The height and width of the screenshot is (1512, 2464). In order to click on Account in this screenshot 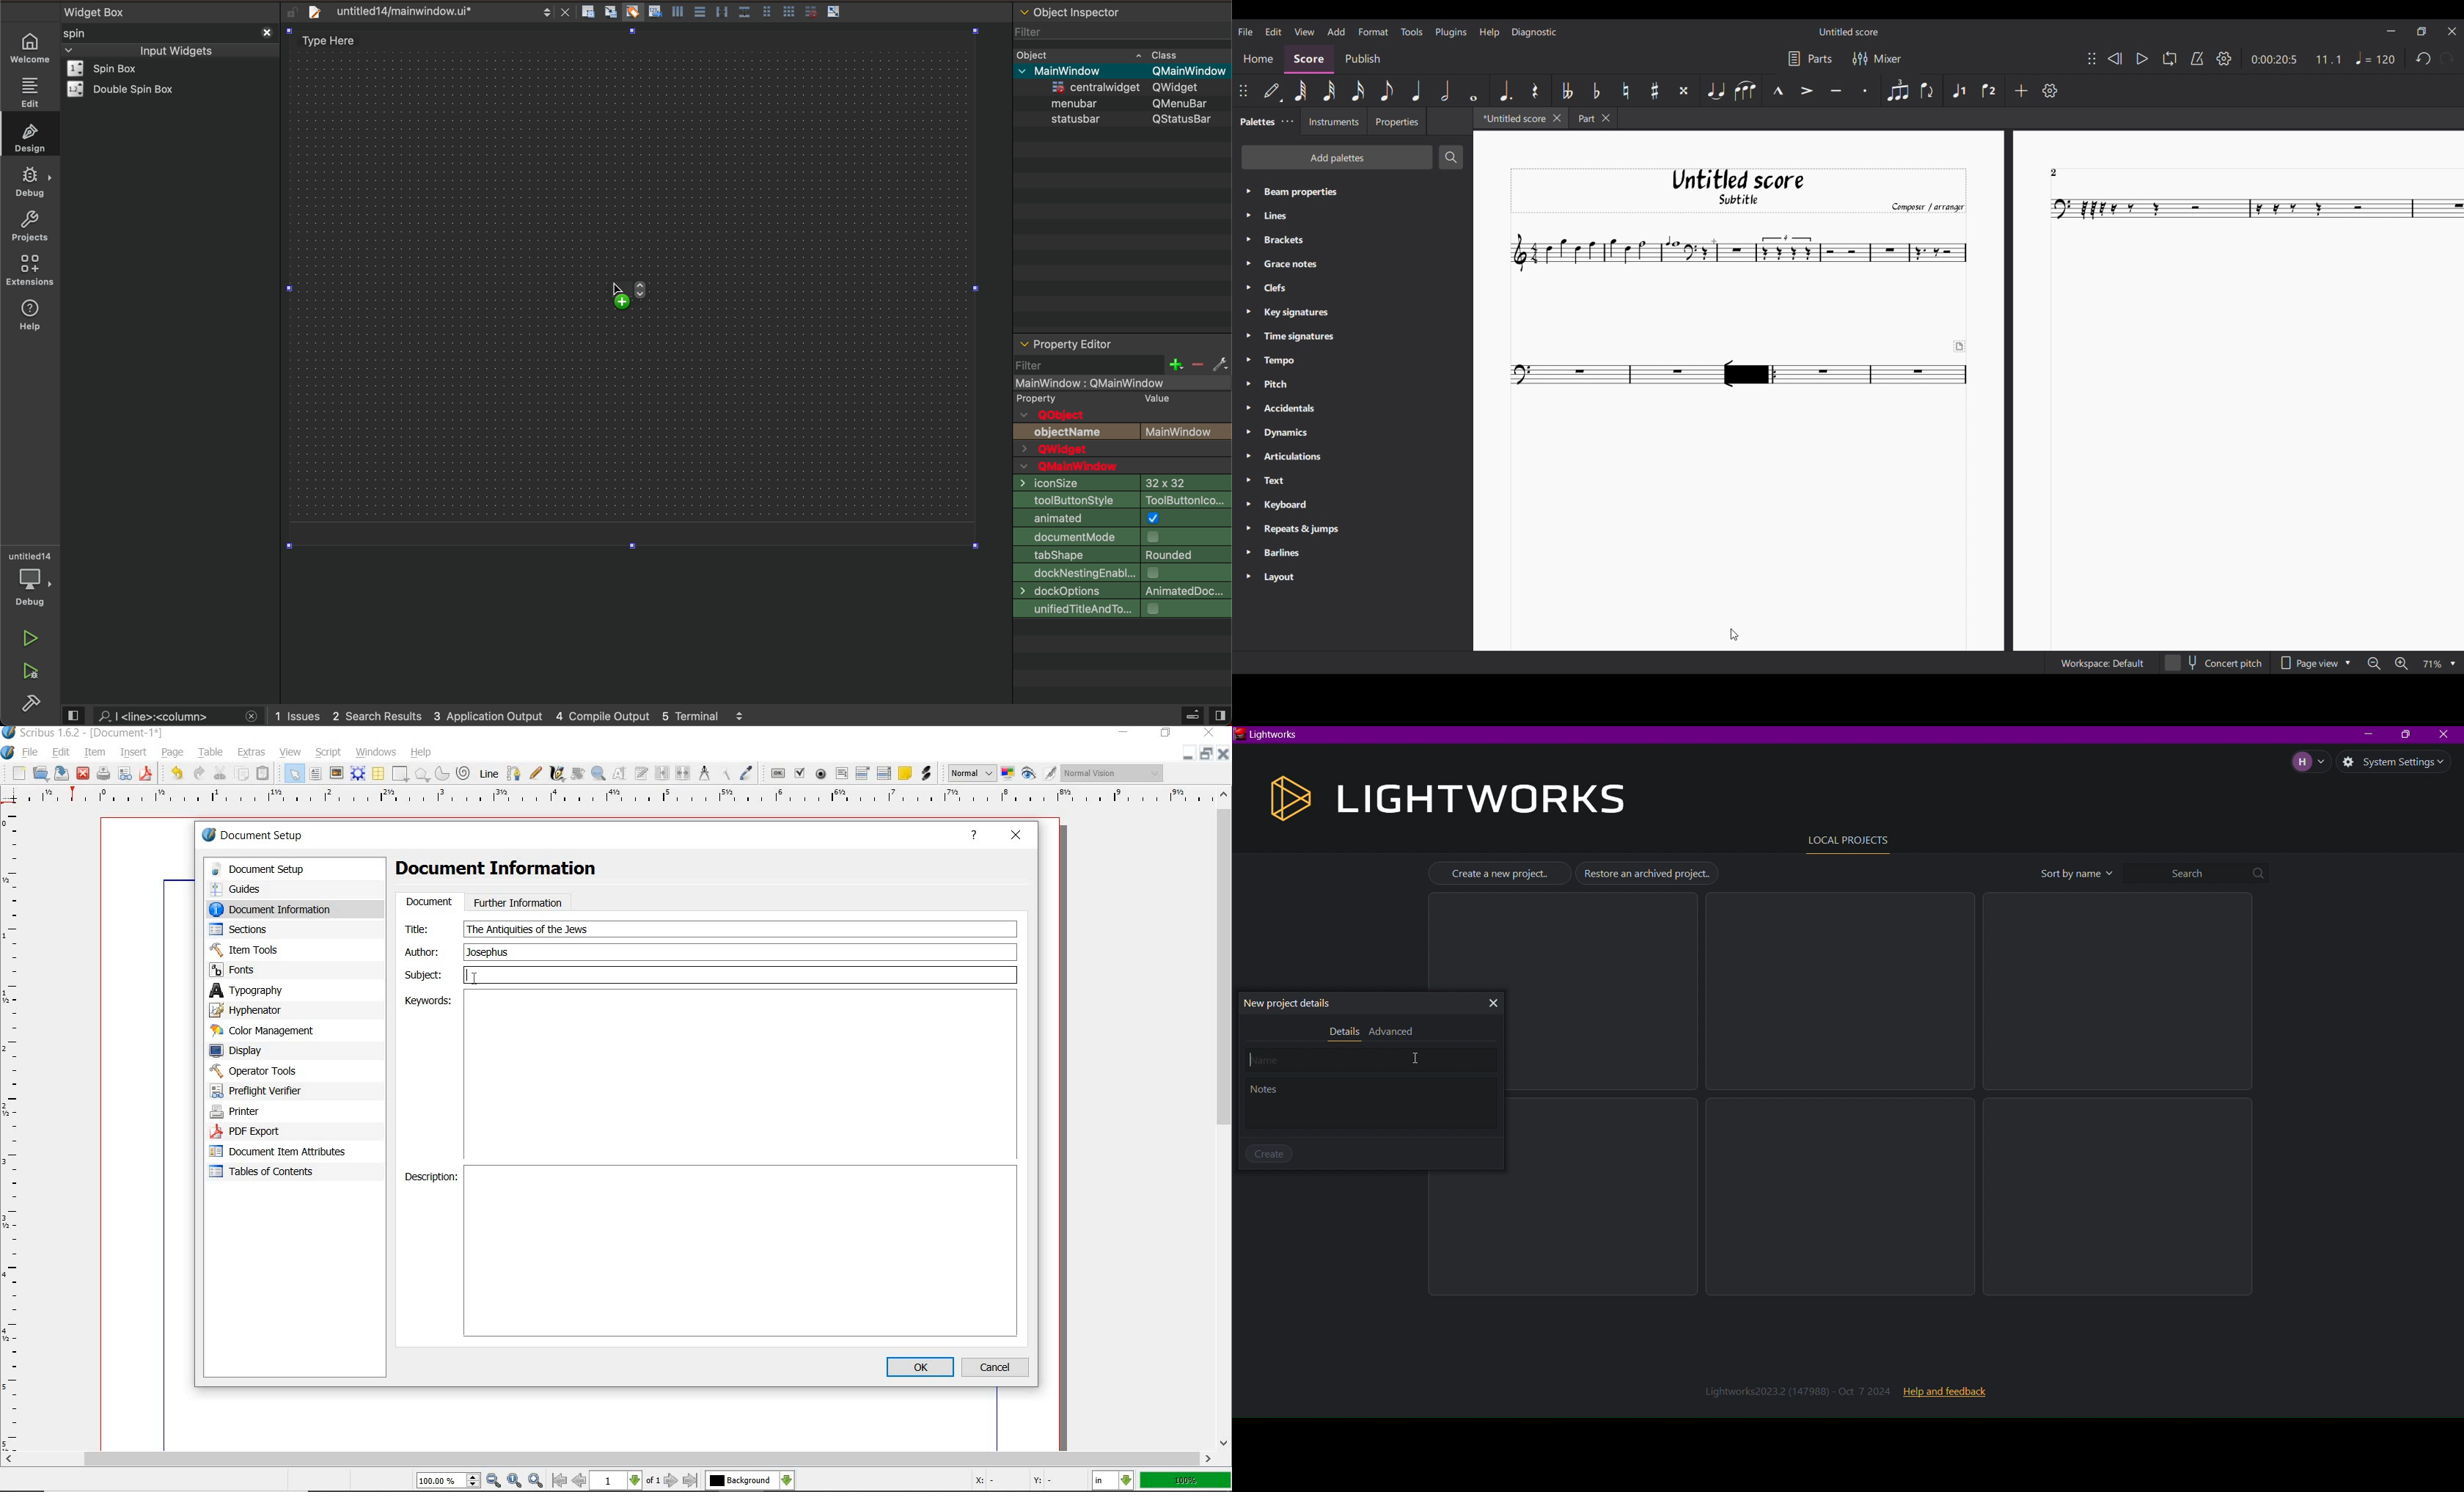, I will do `click(2309, 761)`.